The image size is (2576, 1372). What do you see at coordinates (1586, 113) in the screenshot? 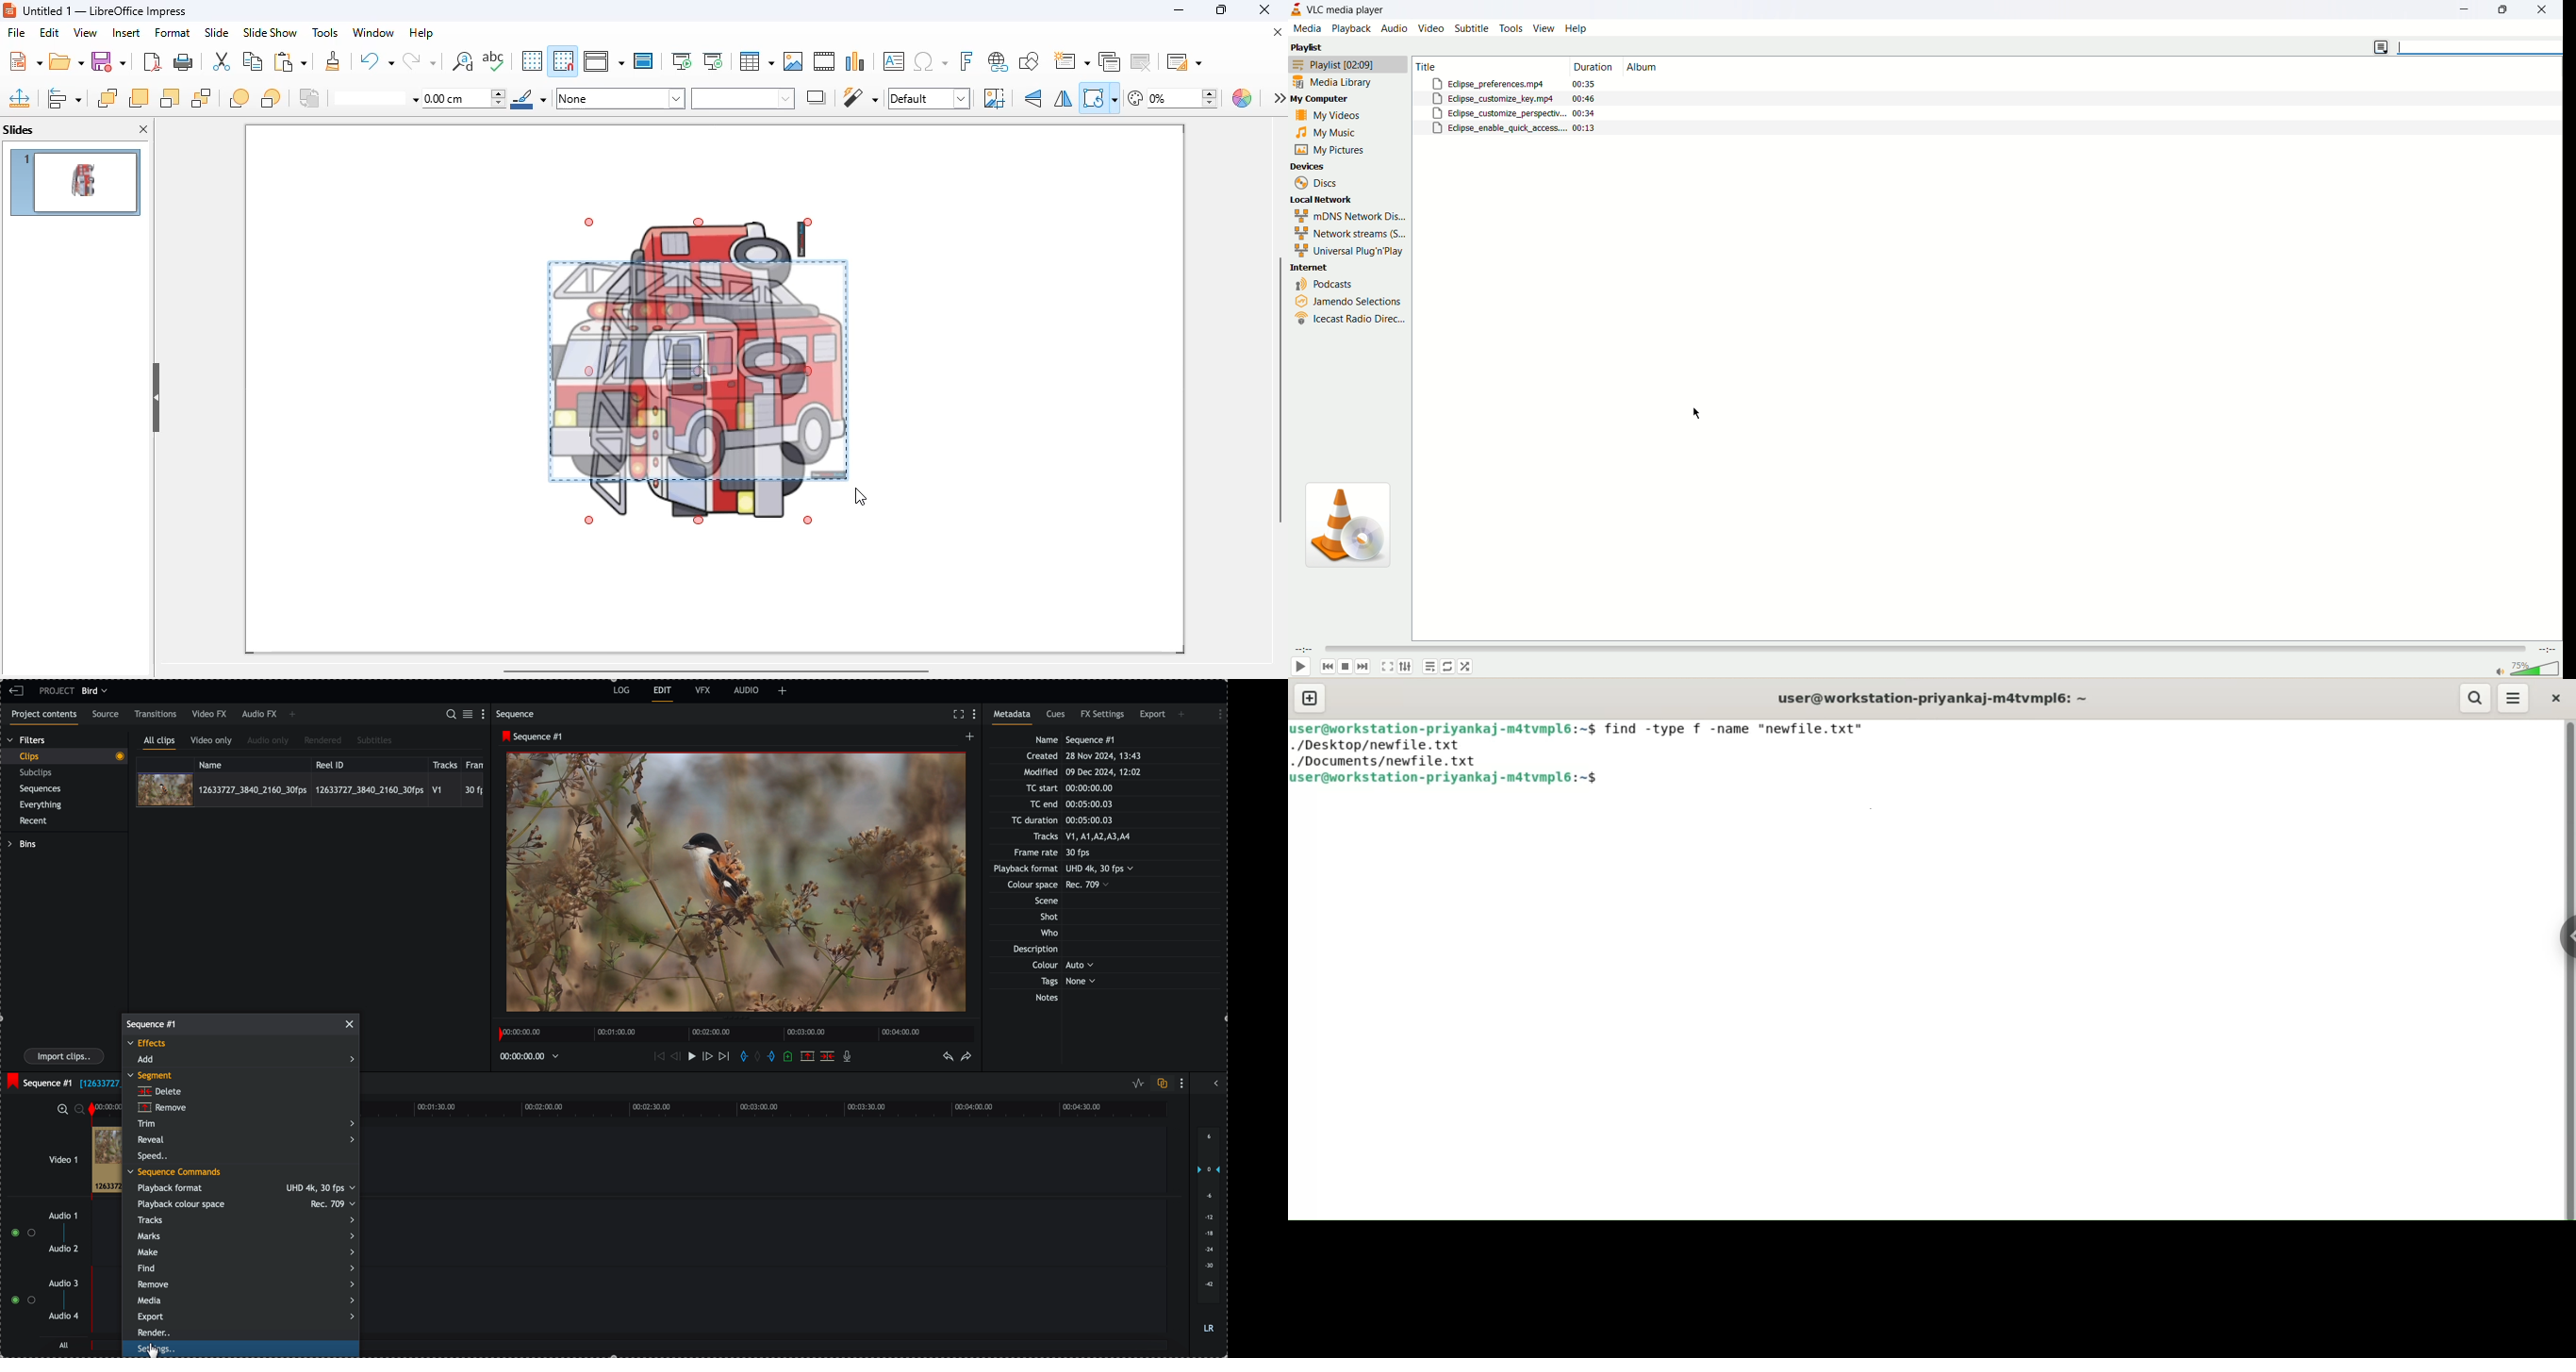
I see `00:34` at bounding box center [1586, 113].